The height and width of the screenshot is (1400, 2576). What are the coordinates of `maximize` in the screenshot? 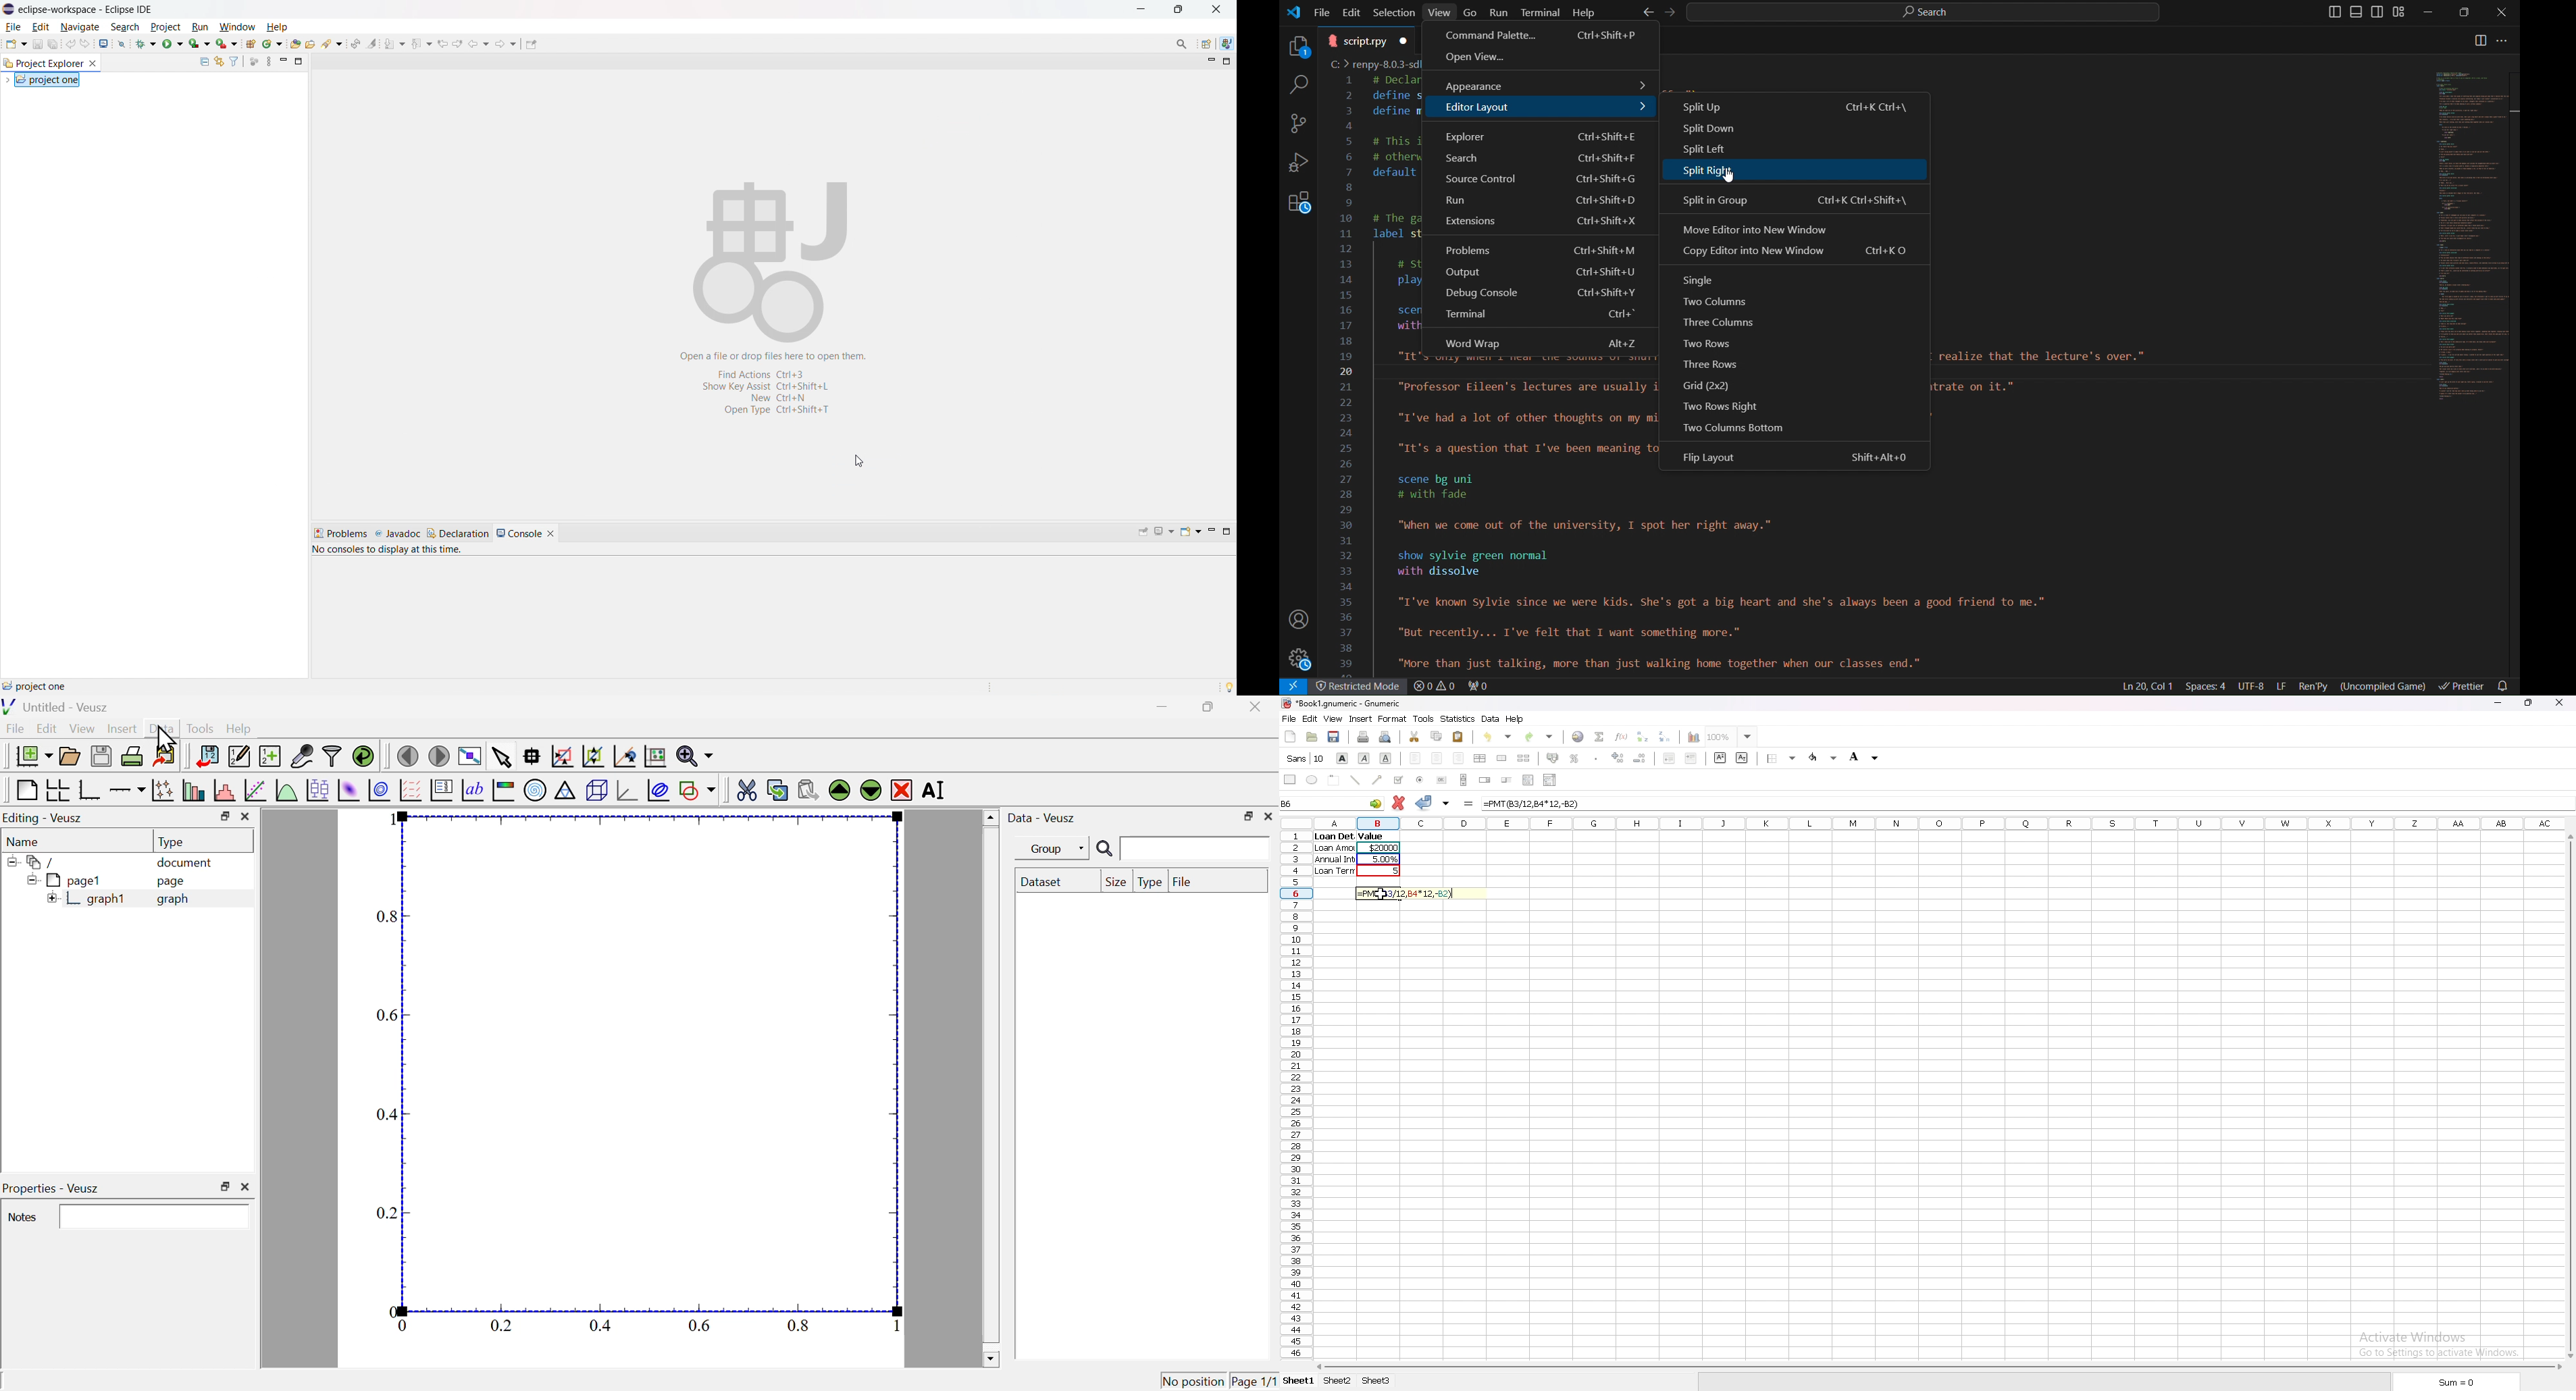 It's located at (225, 1186).